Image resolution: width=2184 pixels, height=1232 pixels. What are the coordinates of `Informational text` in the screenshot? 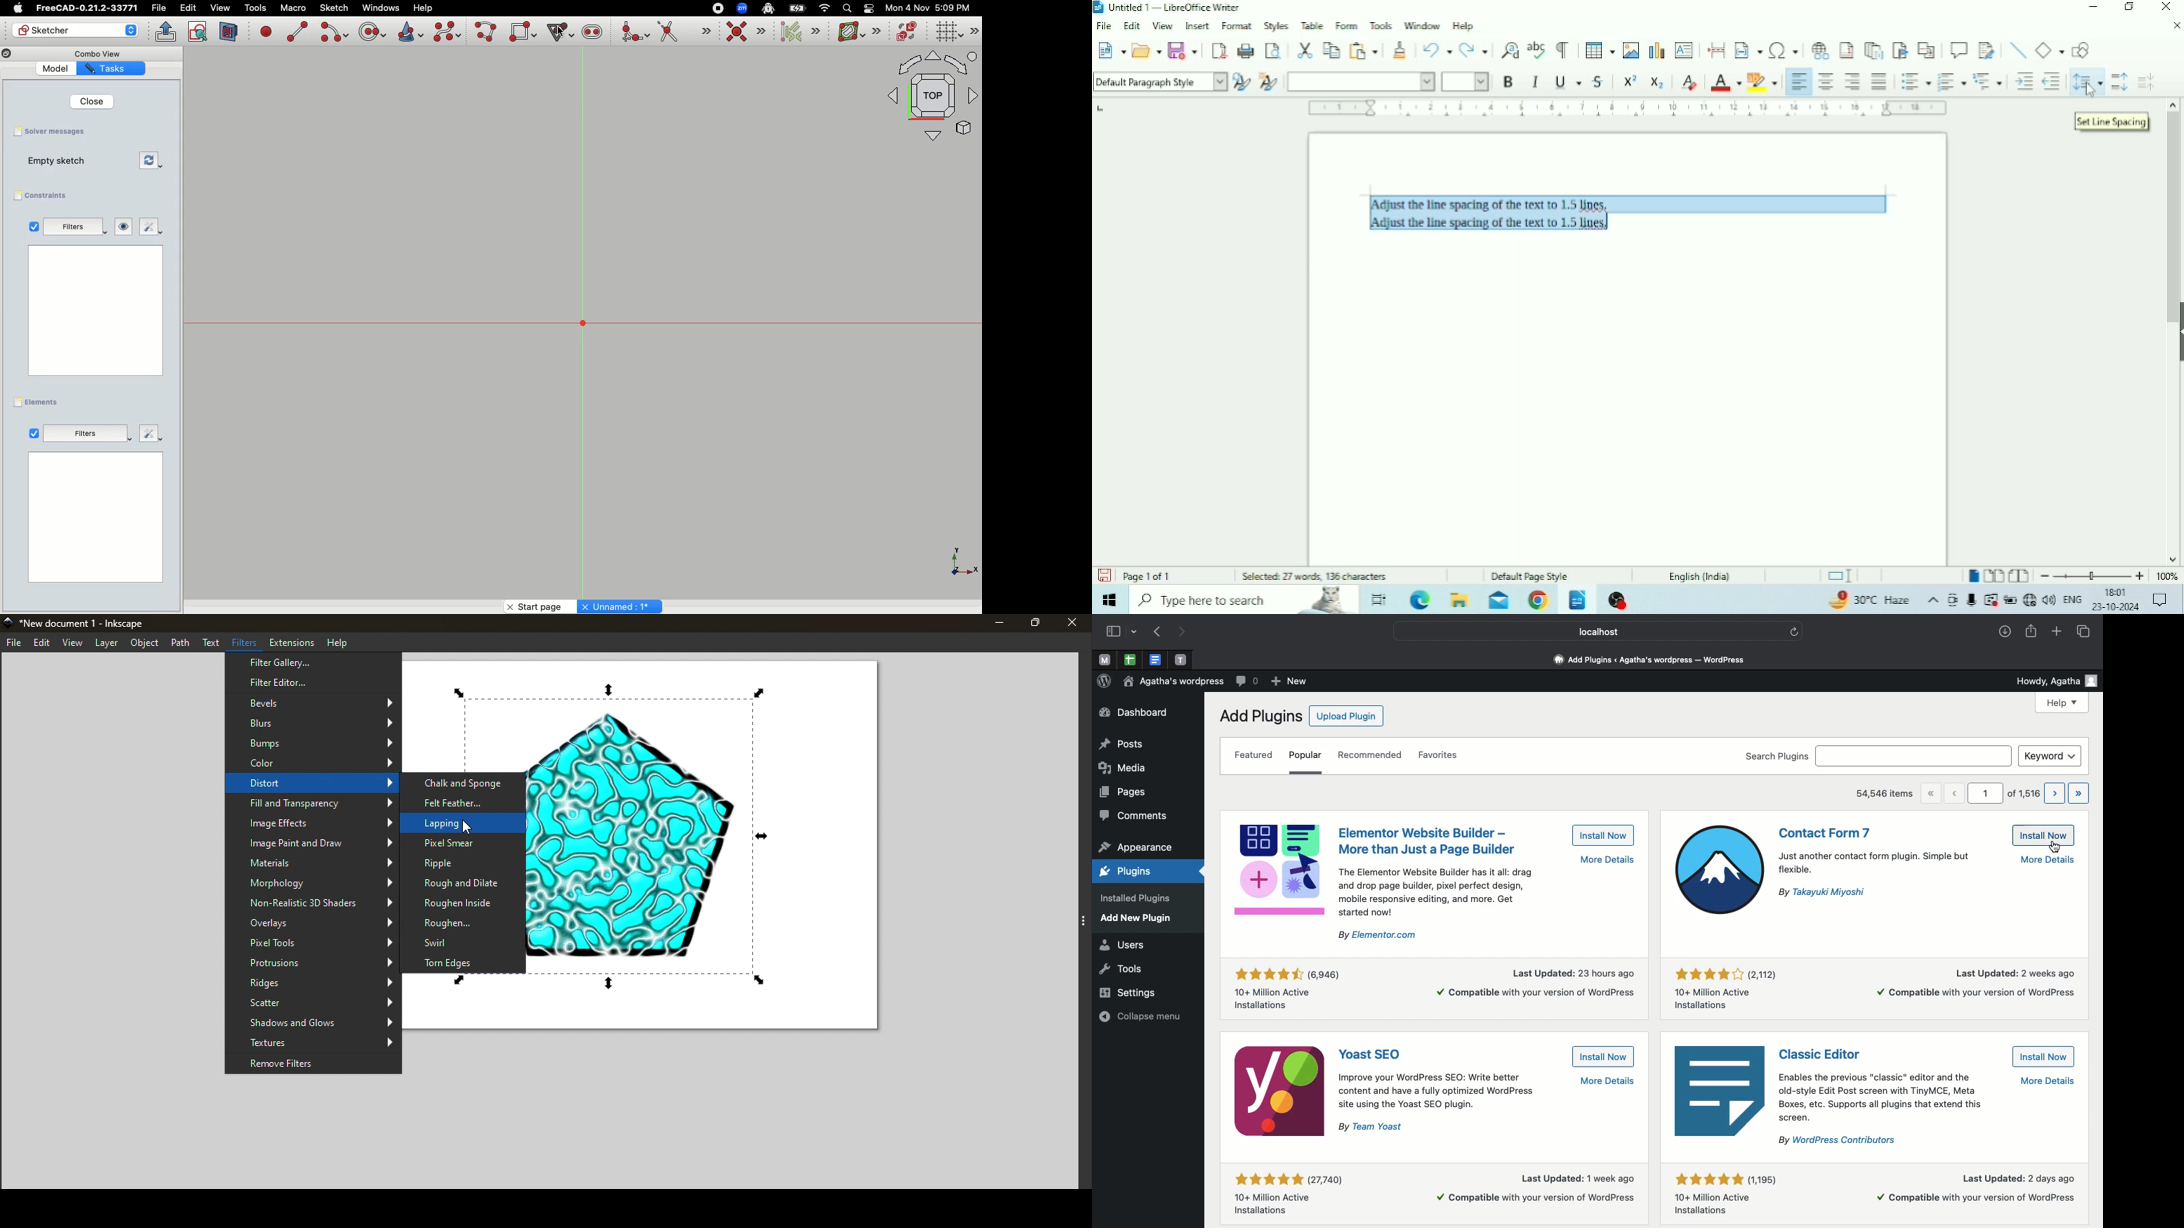 It's located at (1435, 903).